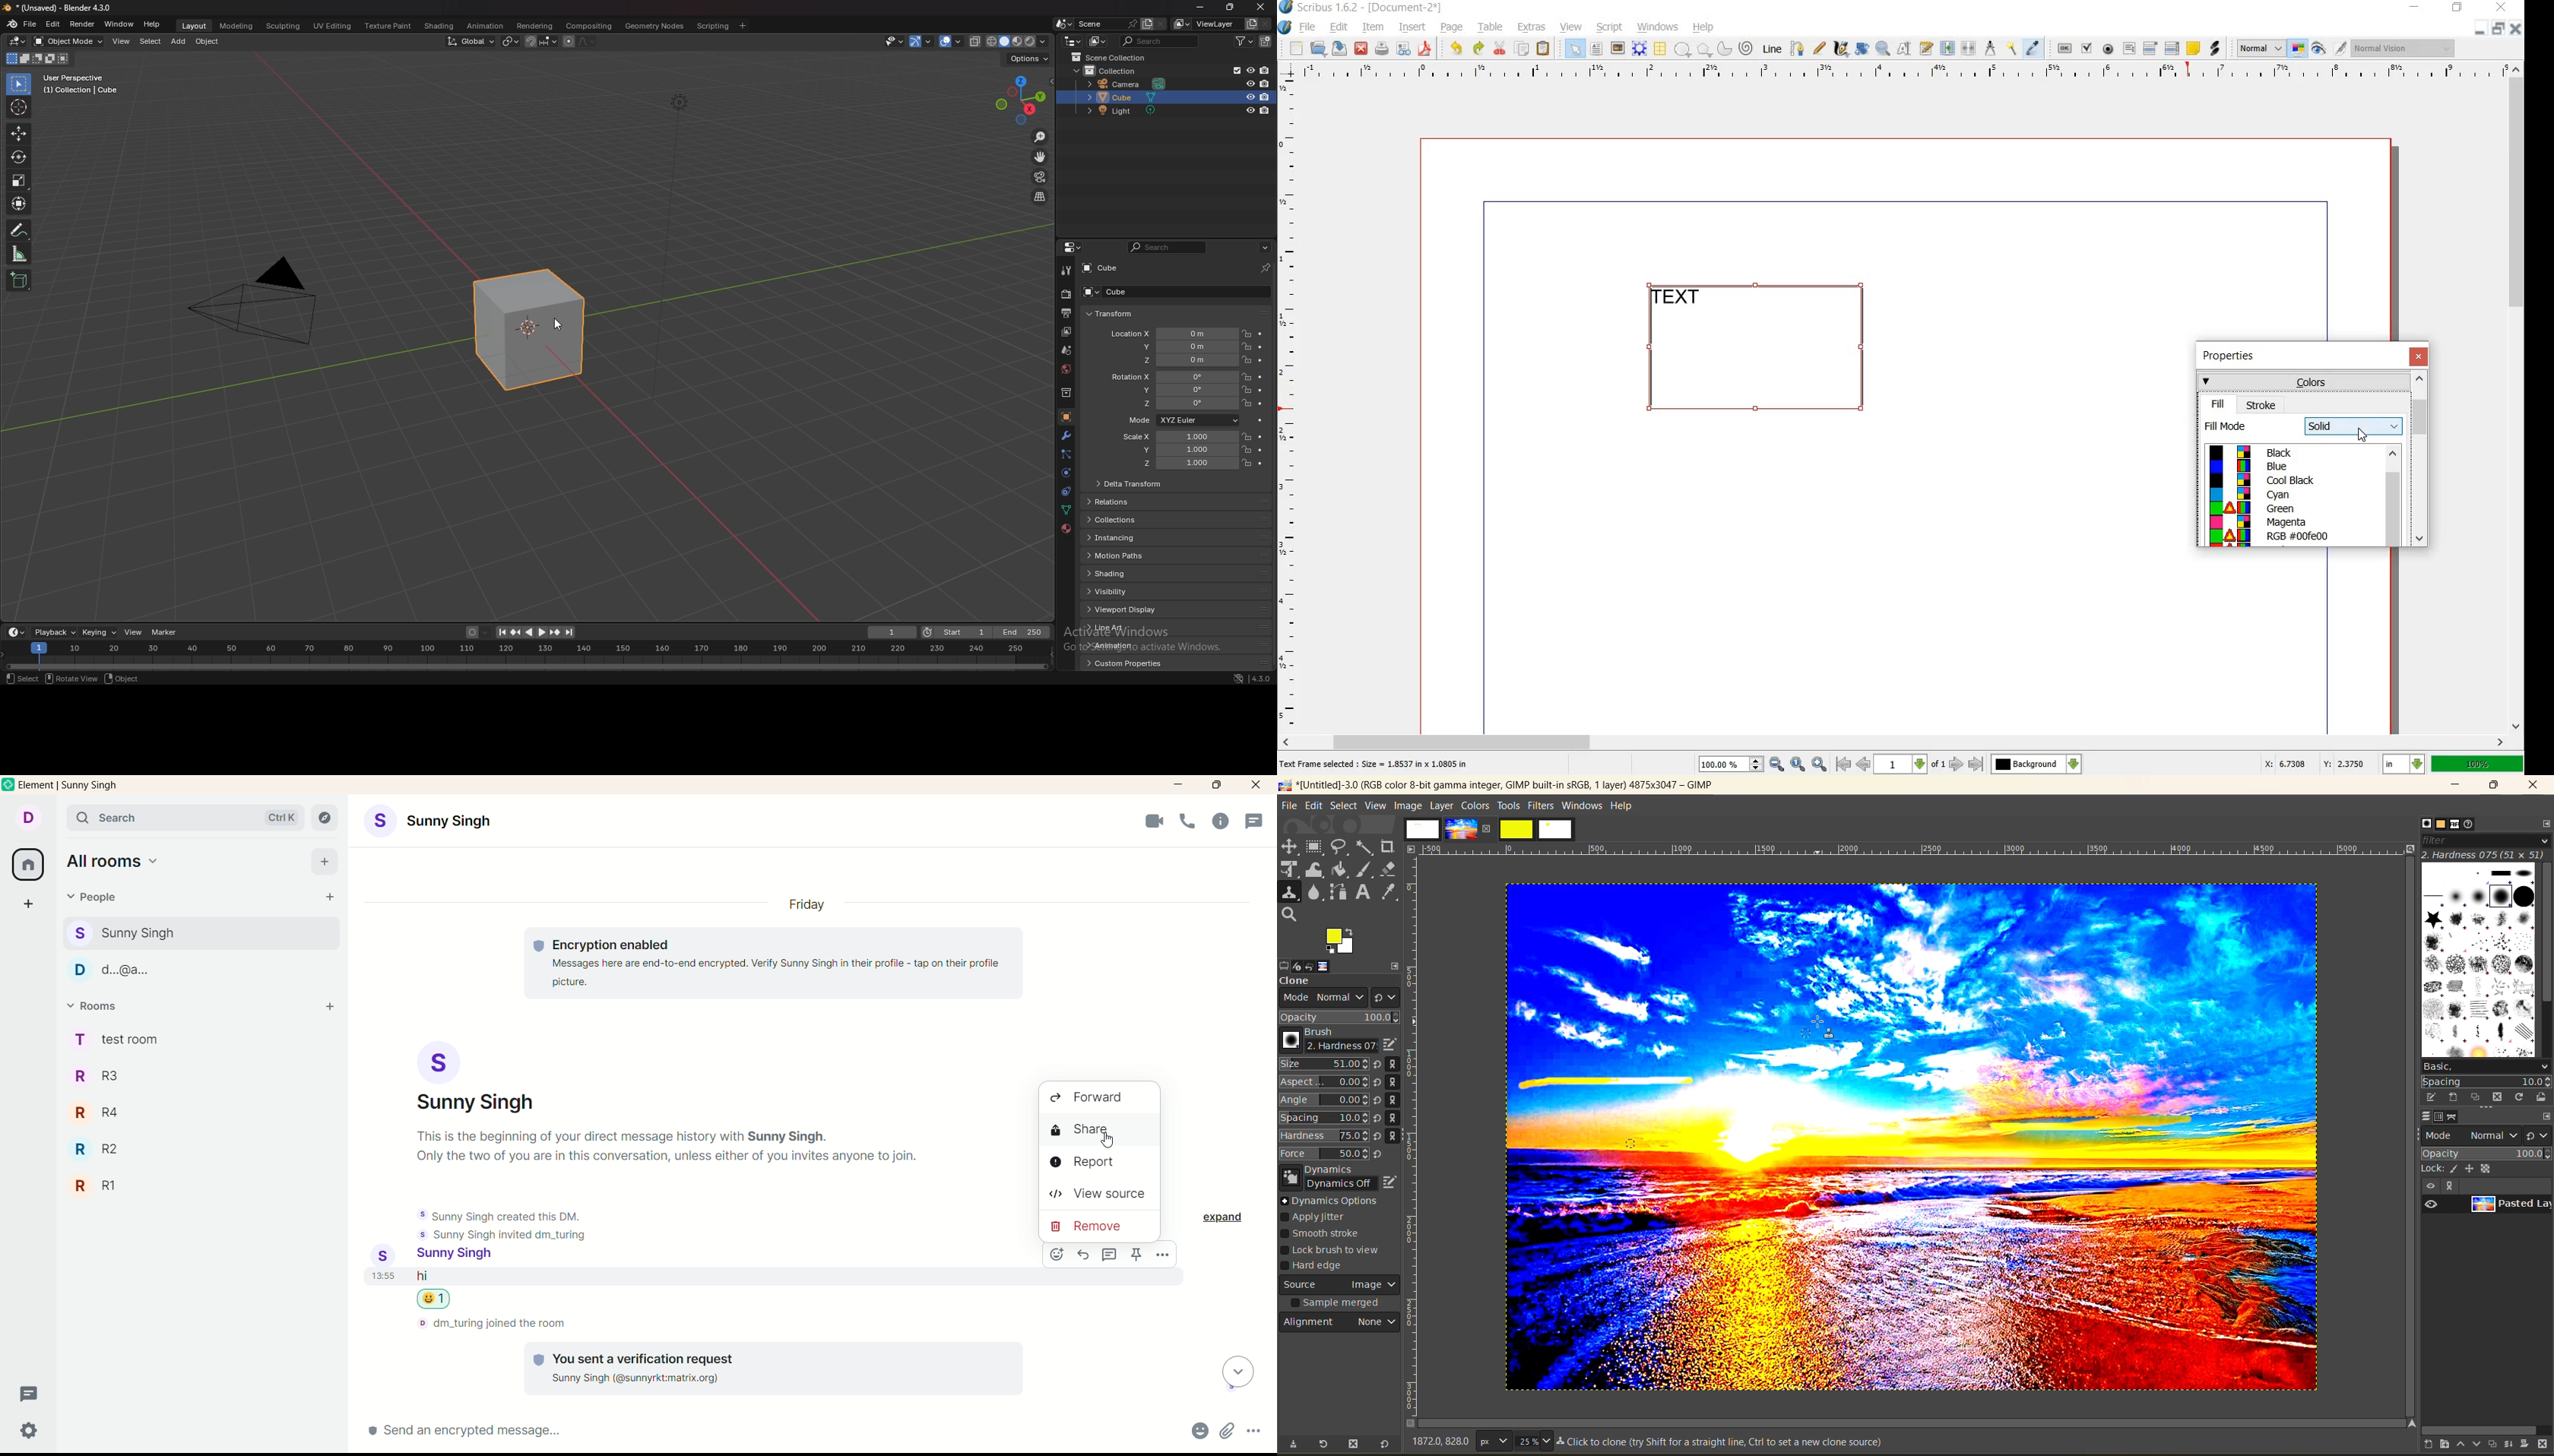 This screenshot has height=1456, width=2576. What do you see at coordinates (1261, 390) in the screenshot?
I see `animate property` at bounding box center [1261, 390].